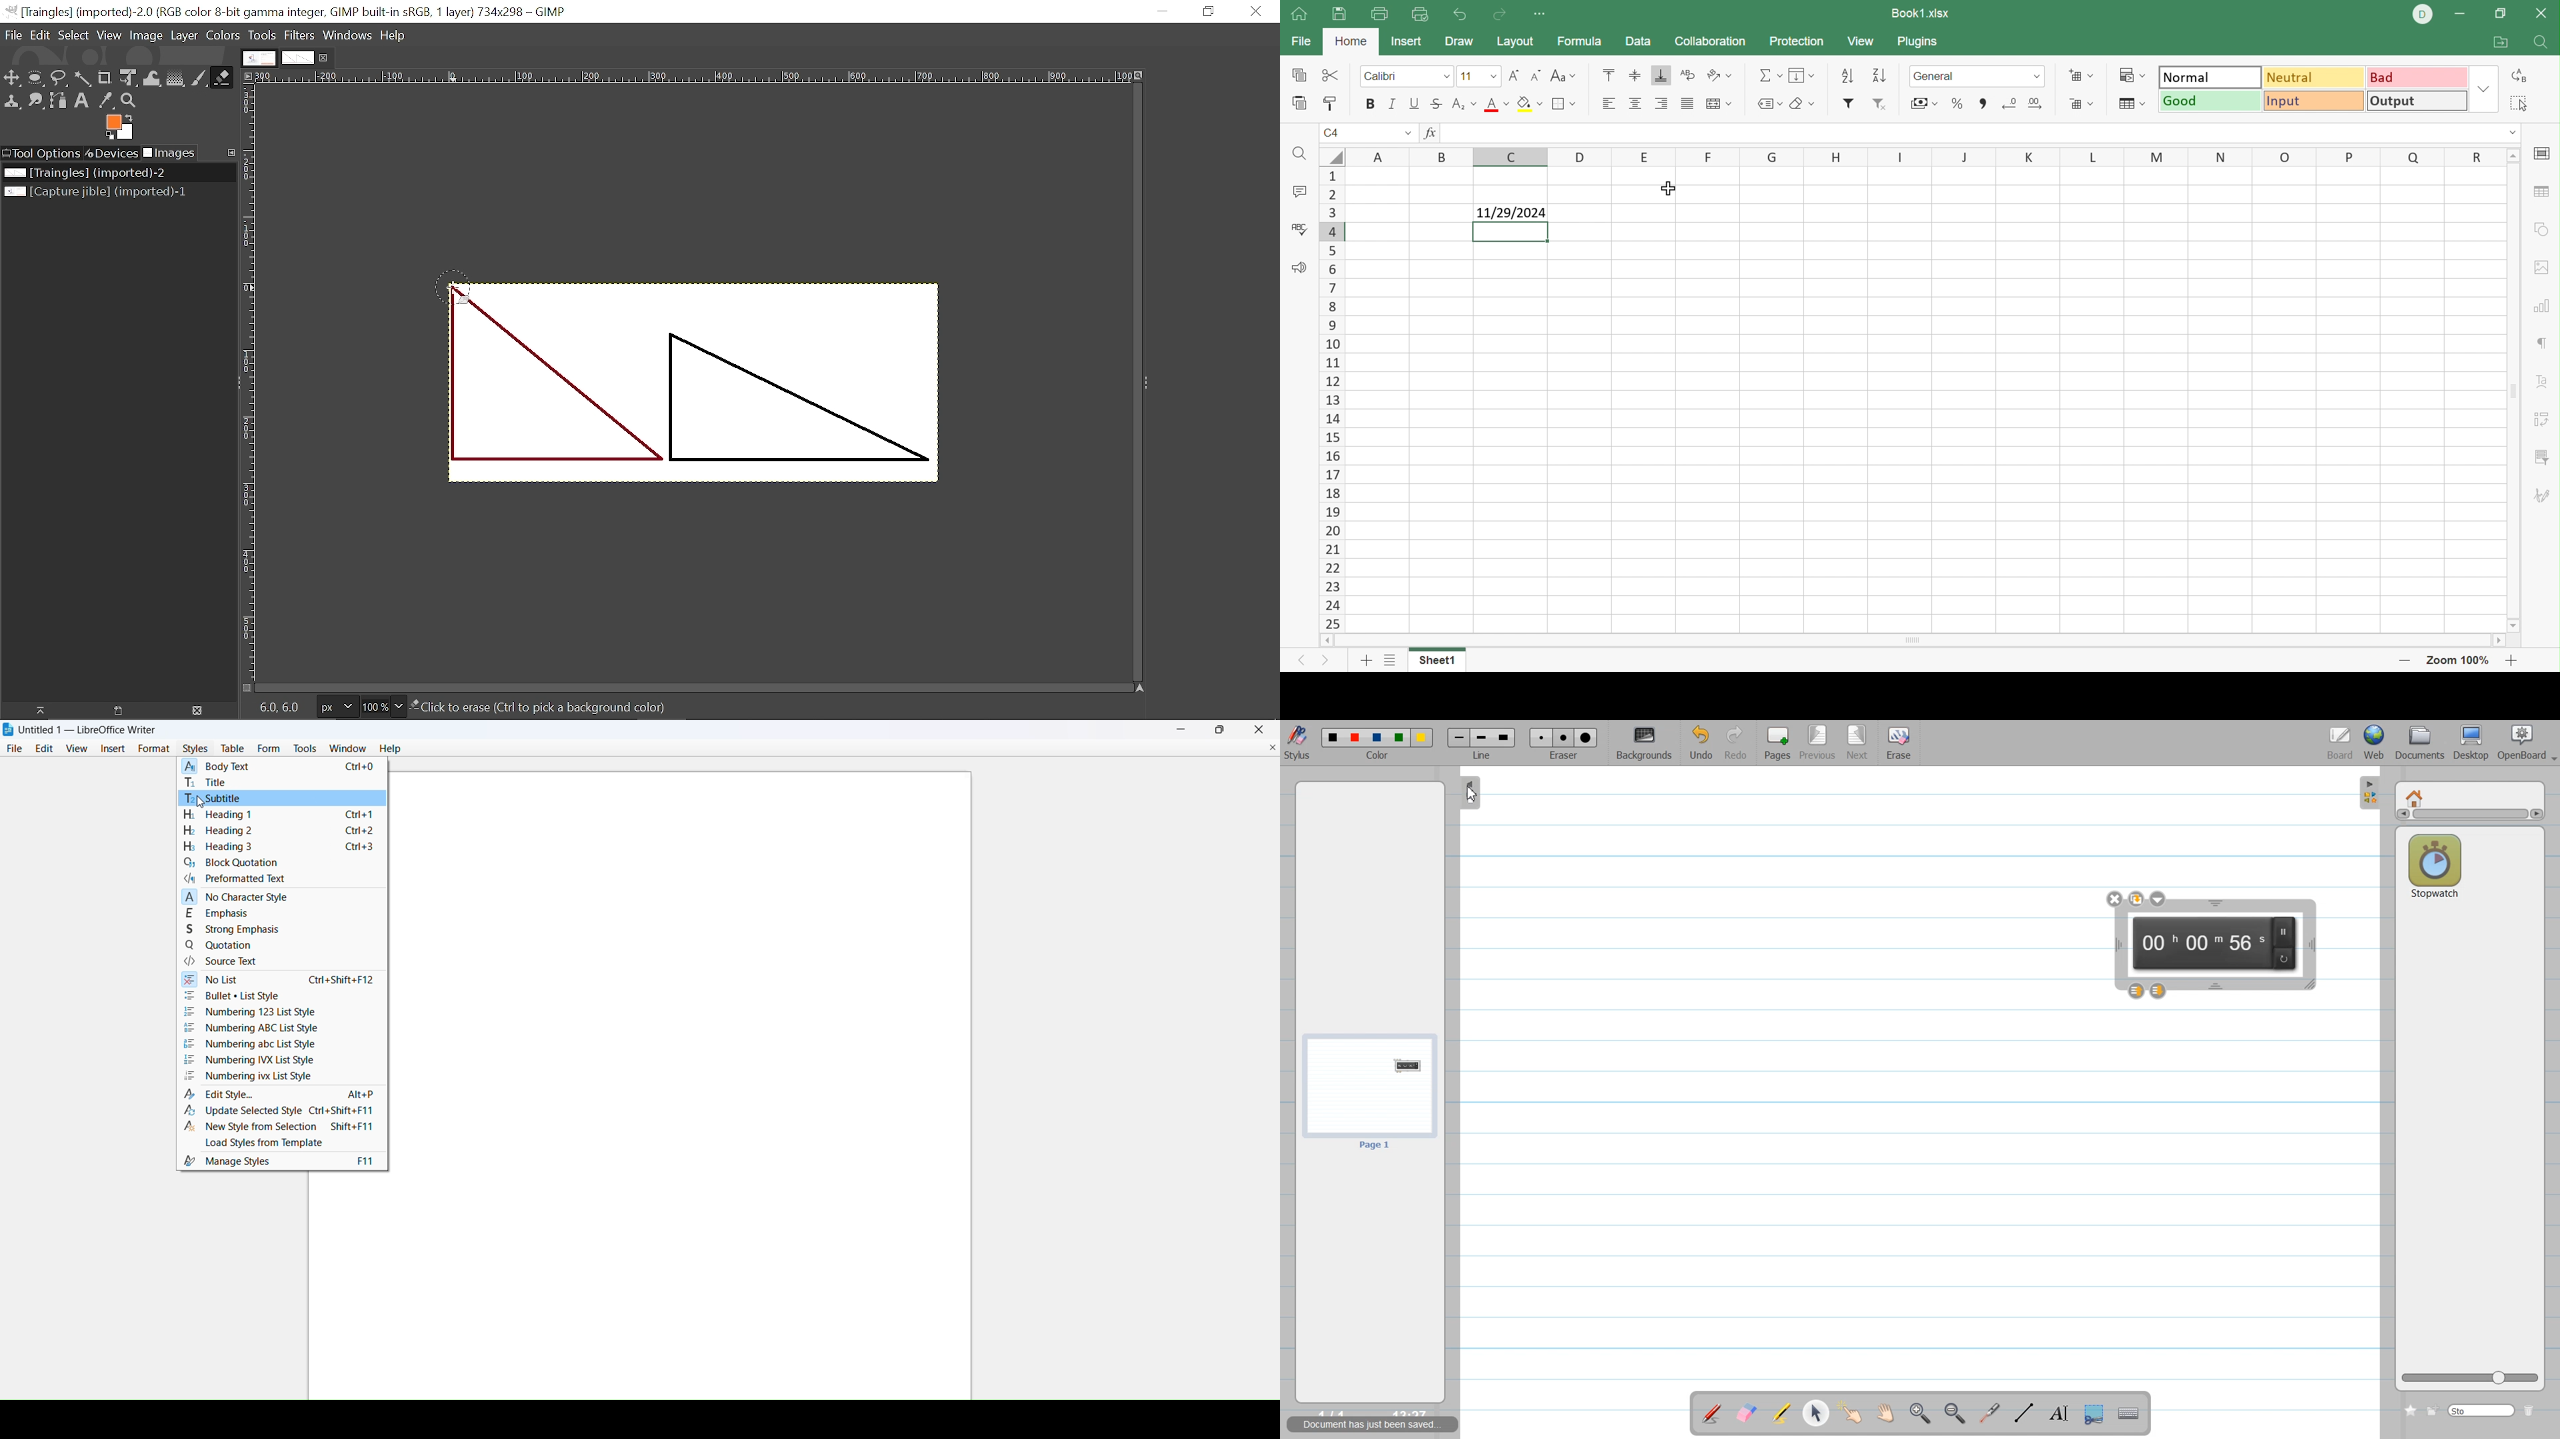  Describe the element at coordinates (1474, 132) in the screenshot. I see `=TODAY()` at that location.